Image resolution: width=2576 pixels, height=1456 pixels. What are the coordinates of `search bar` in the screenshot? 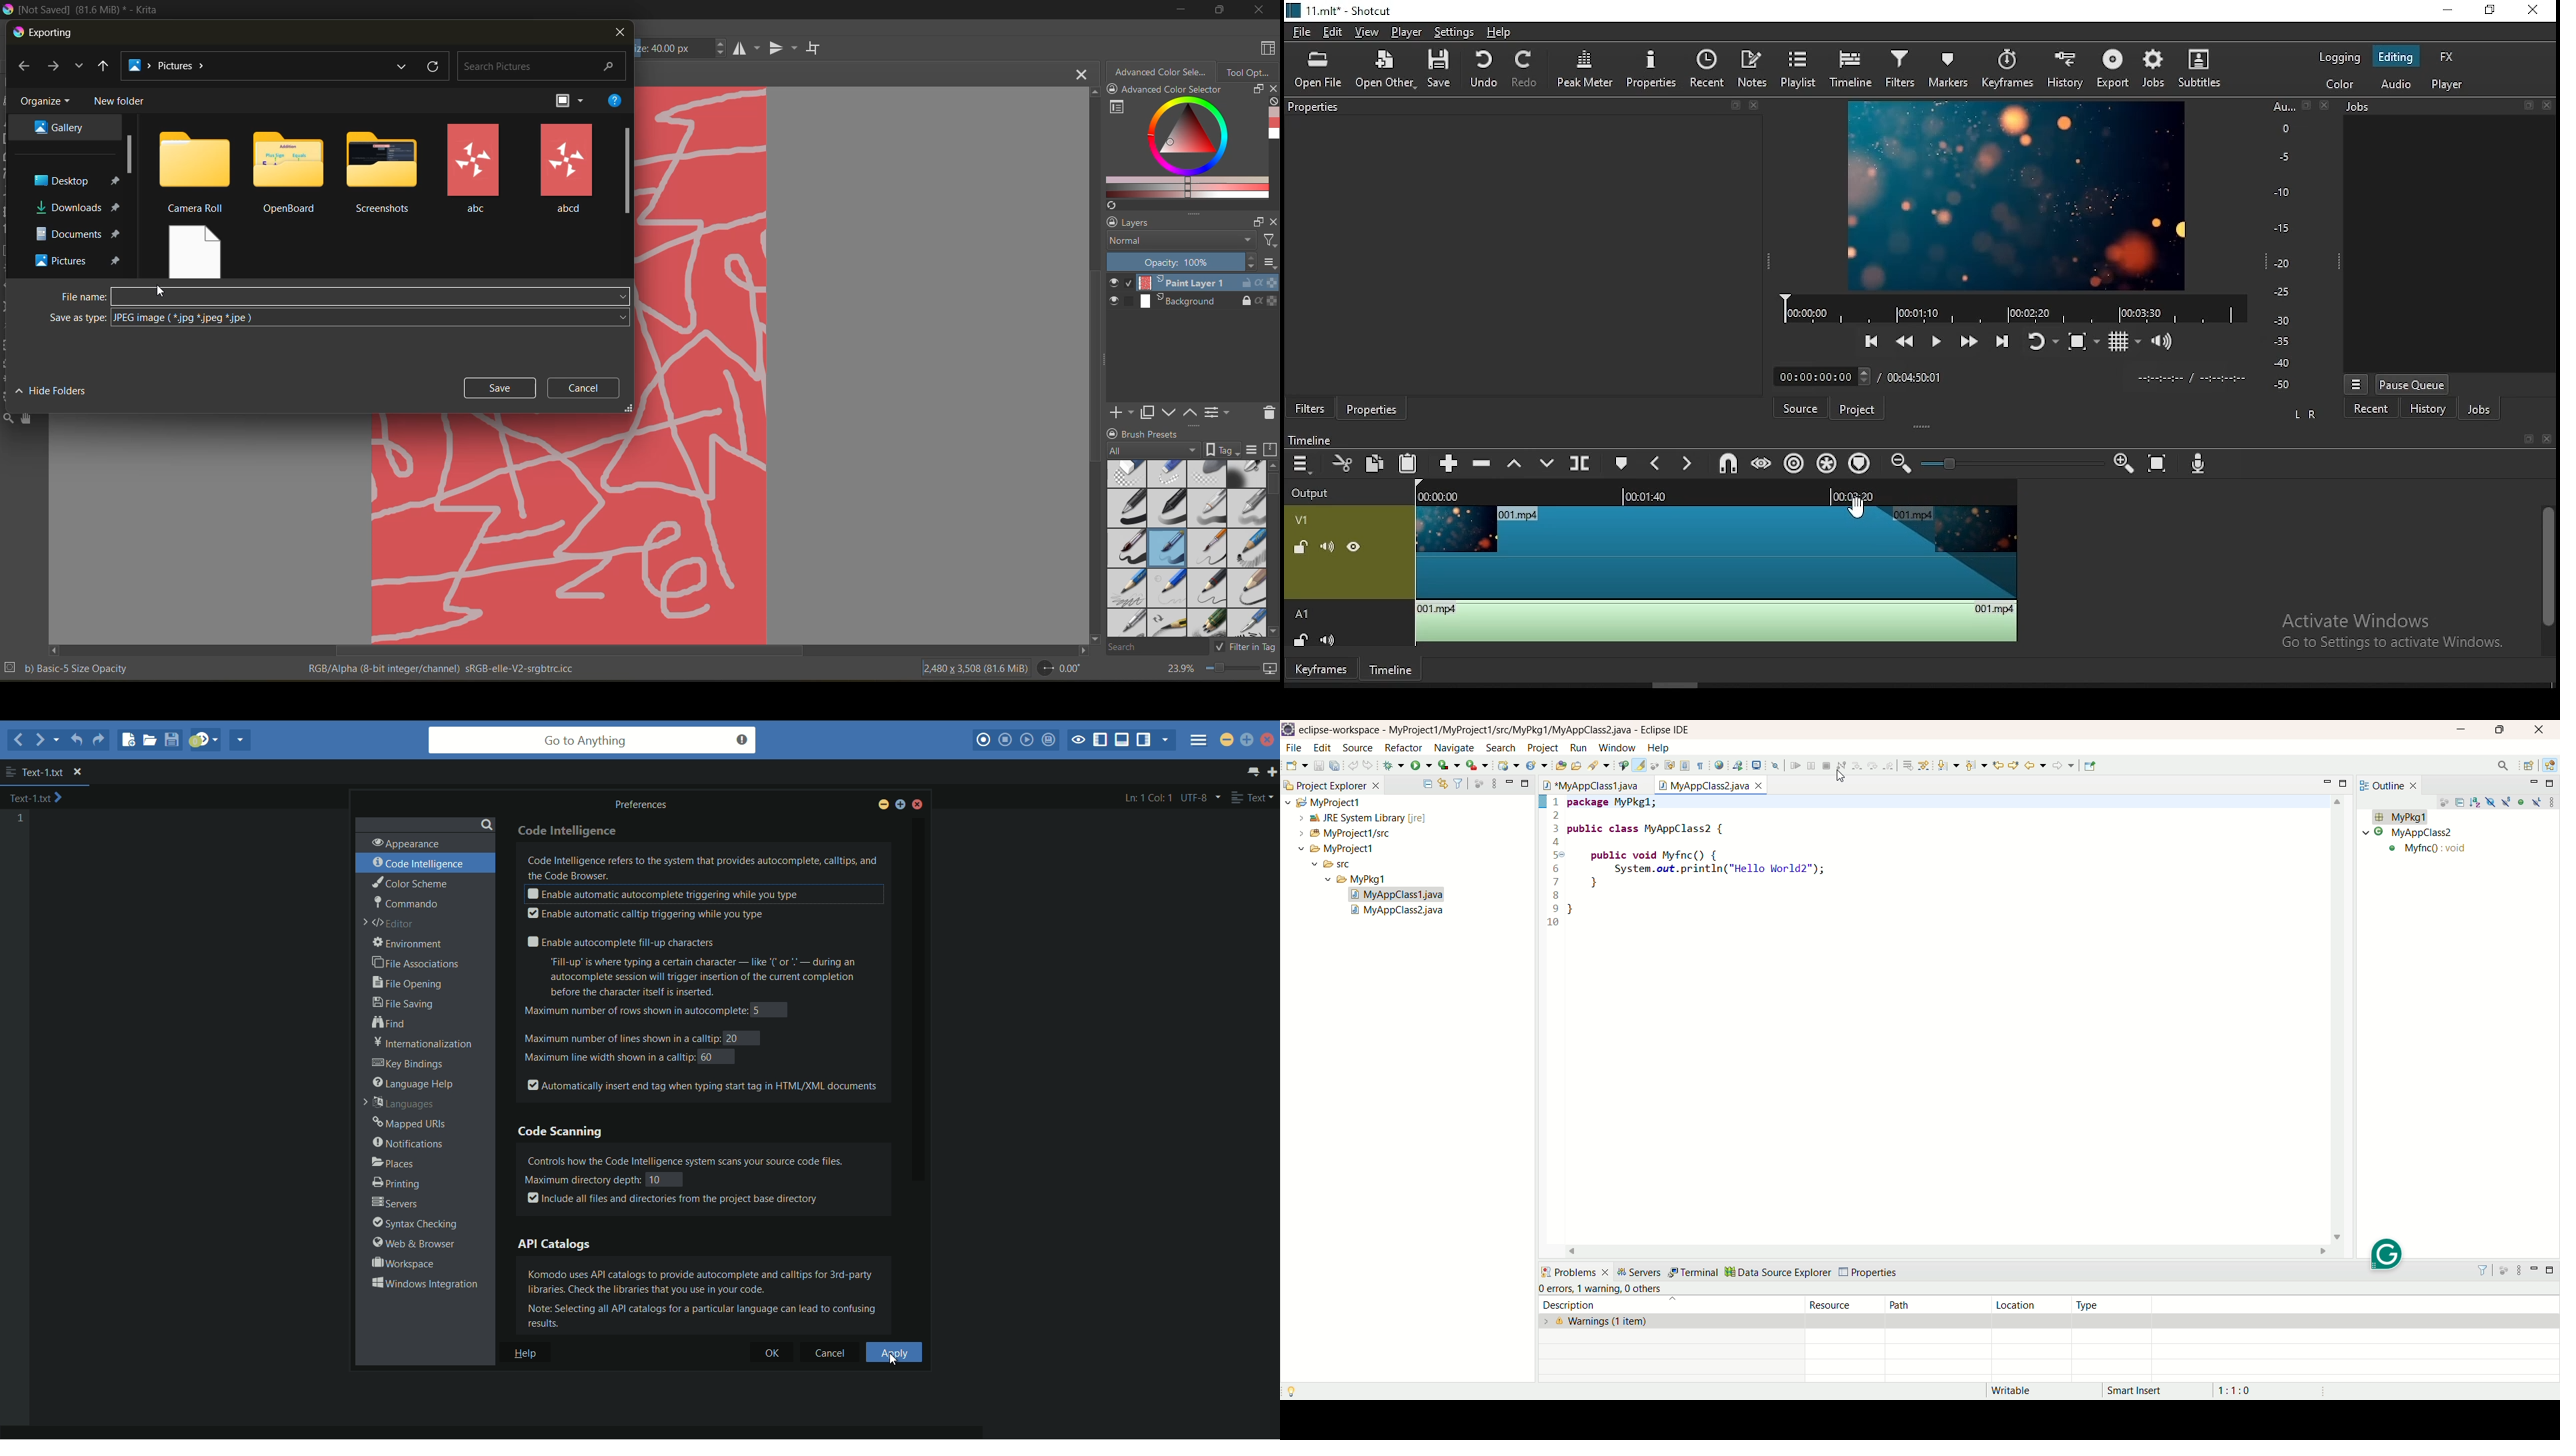 It's located at (425, 823).